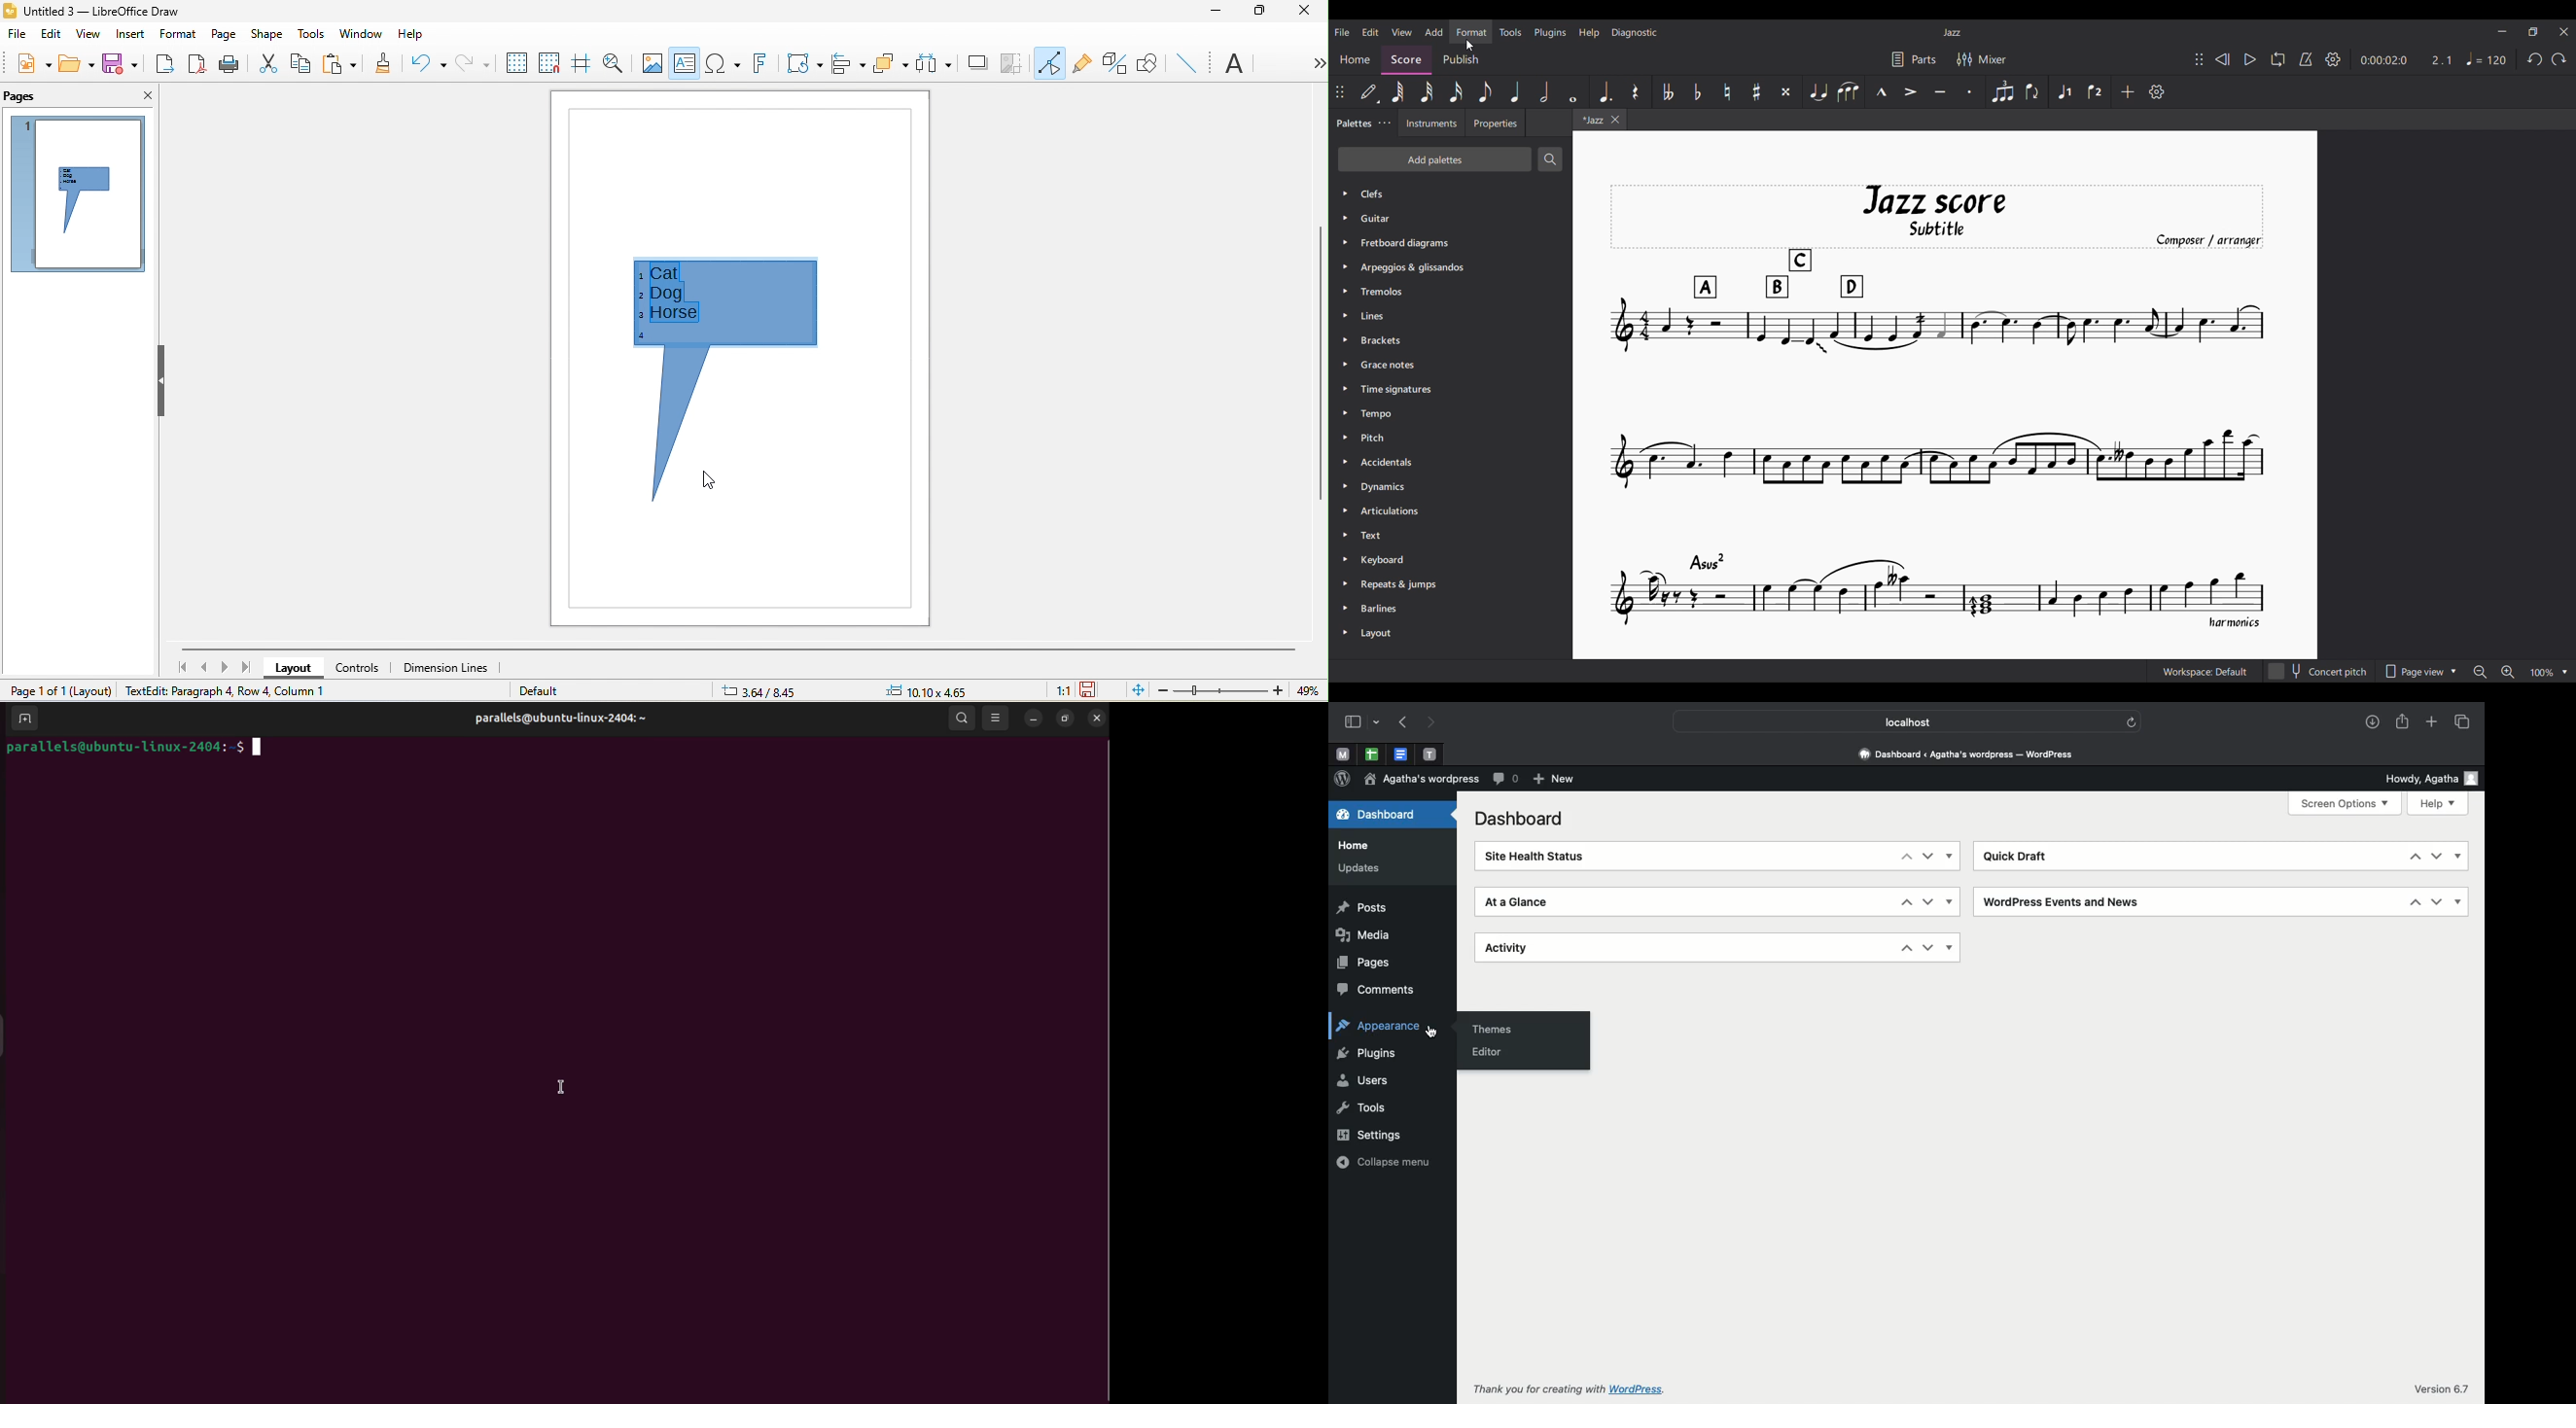 Image resolution: width=2576 pixels, height=1428 pixels. Describe the element at coordinates (1510, 32) in the screenshot. I see `Tools menu` at that location.